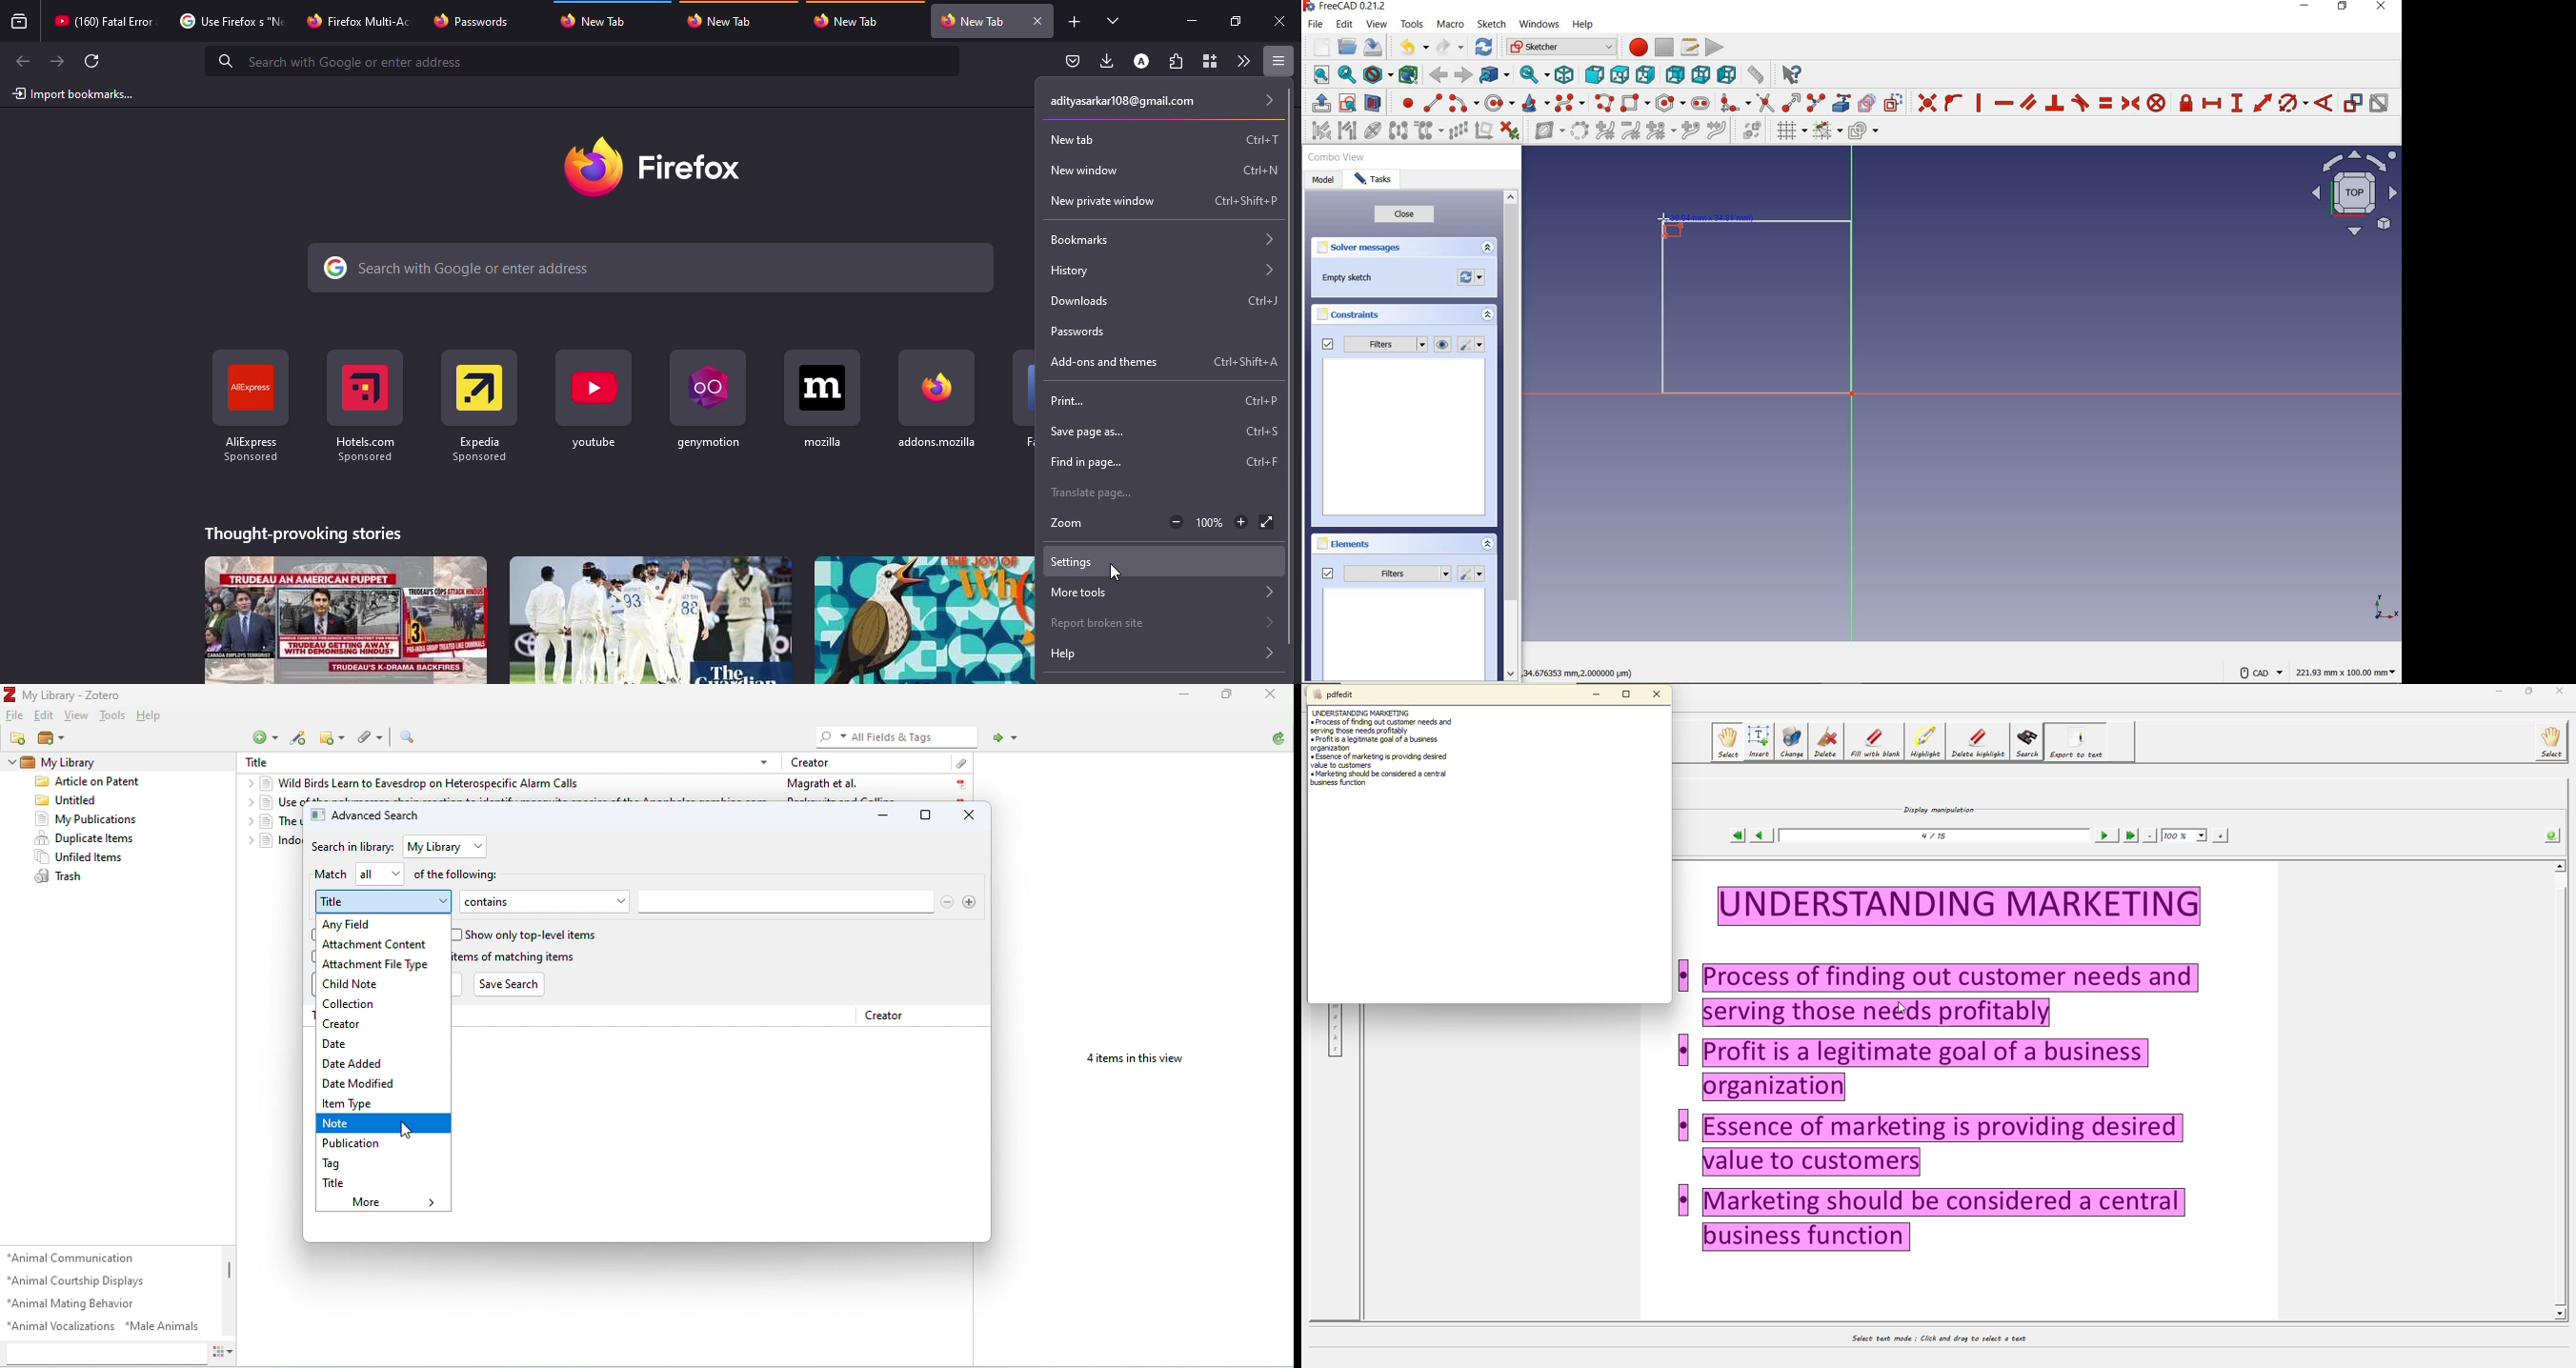  I want to click on container, so click(1208, 62).